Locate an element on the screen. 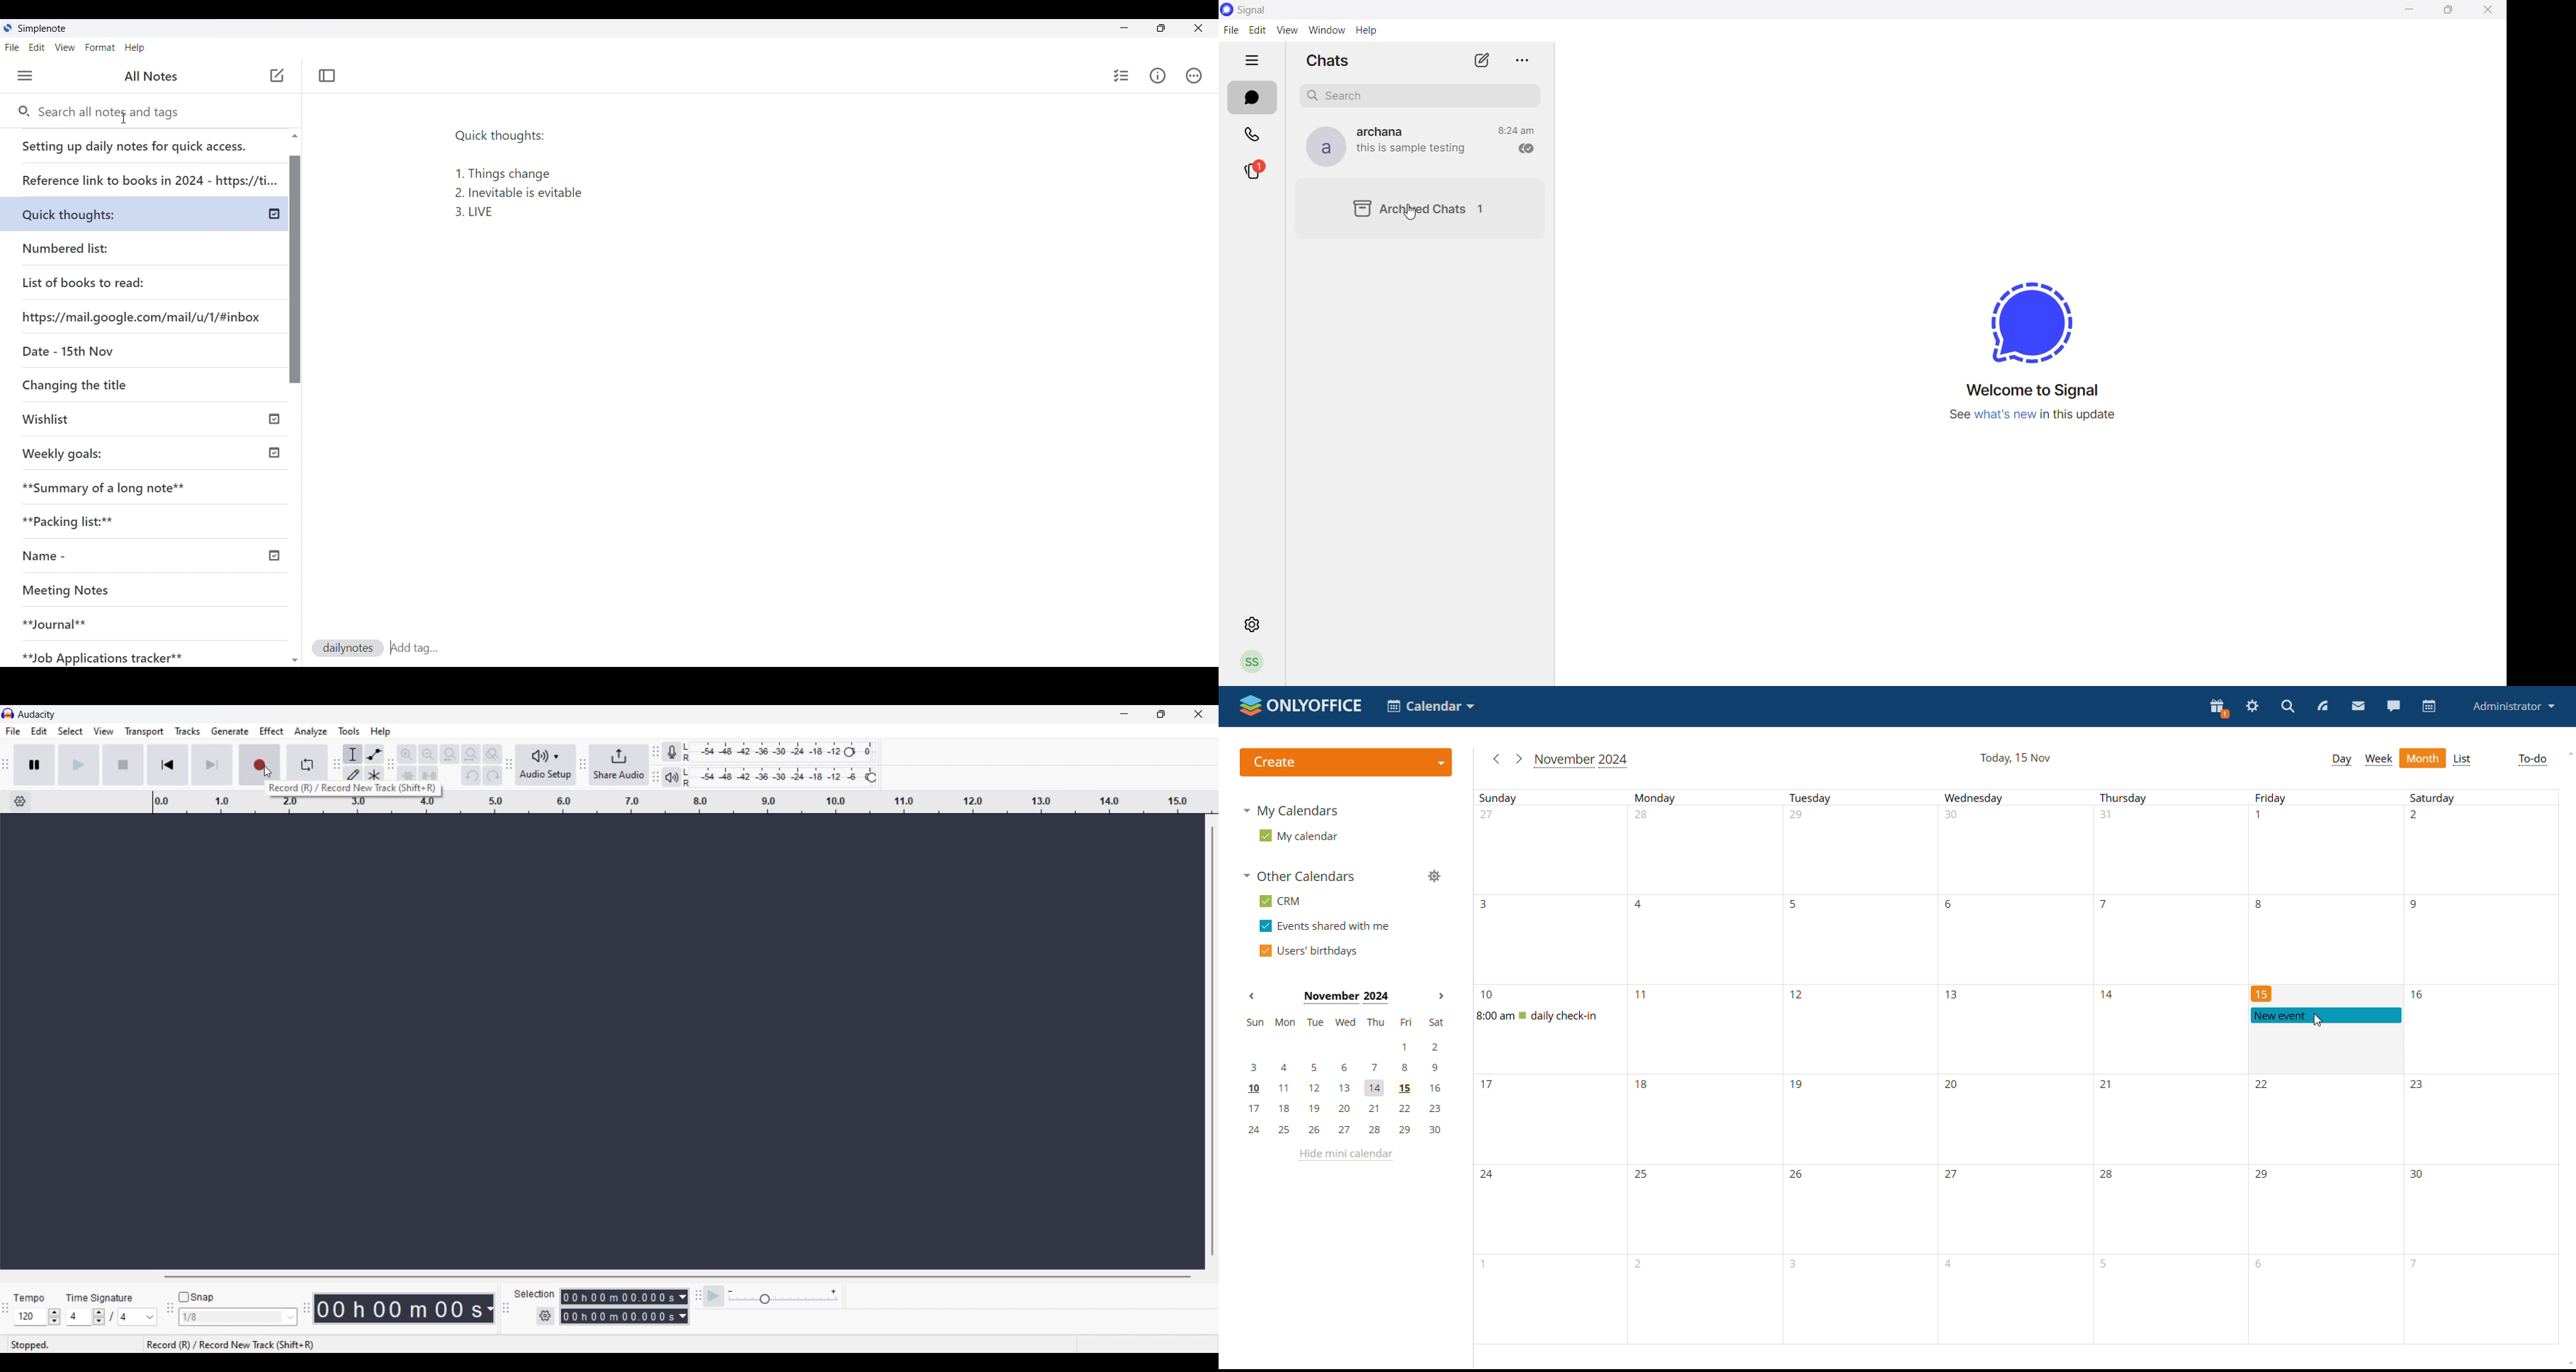 This screenshot has width=2576, height=1372. settings is located at coordinates (1254, 623).